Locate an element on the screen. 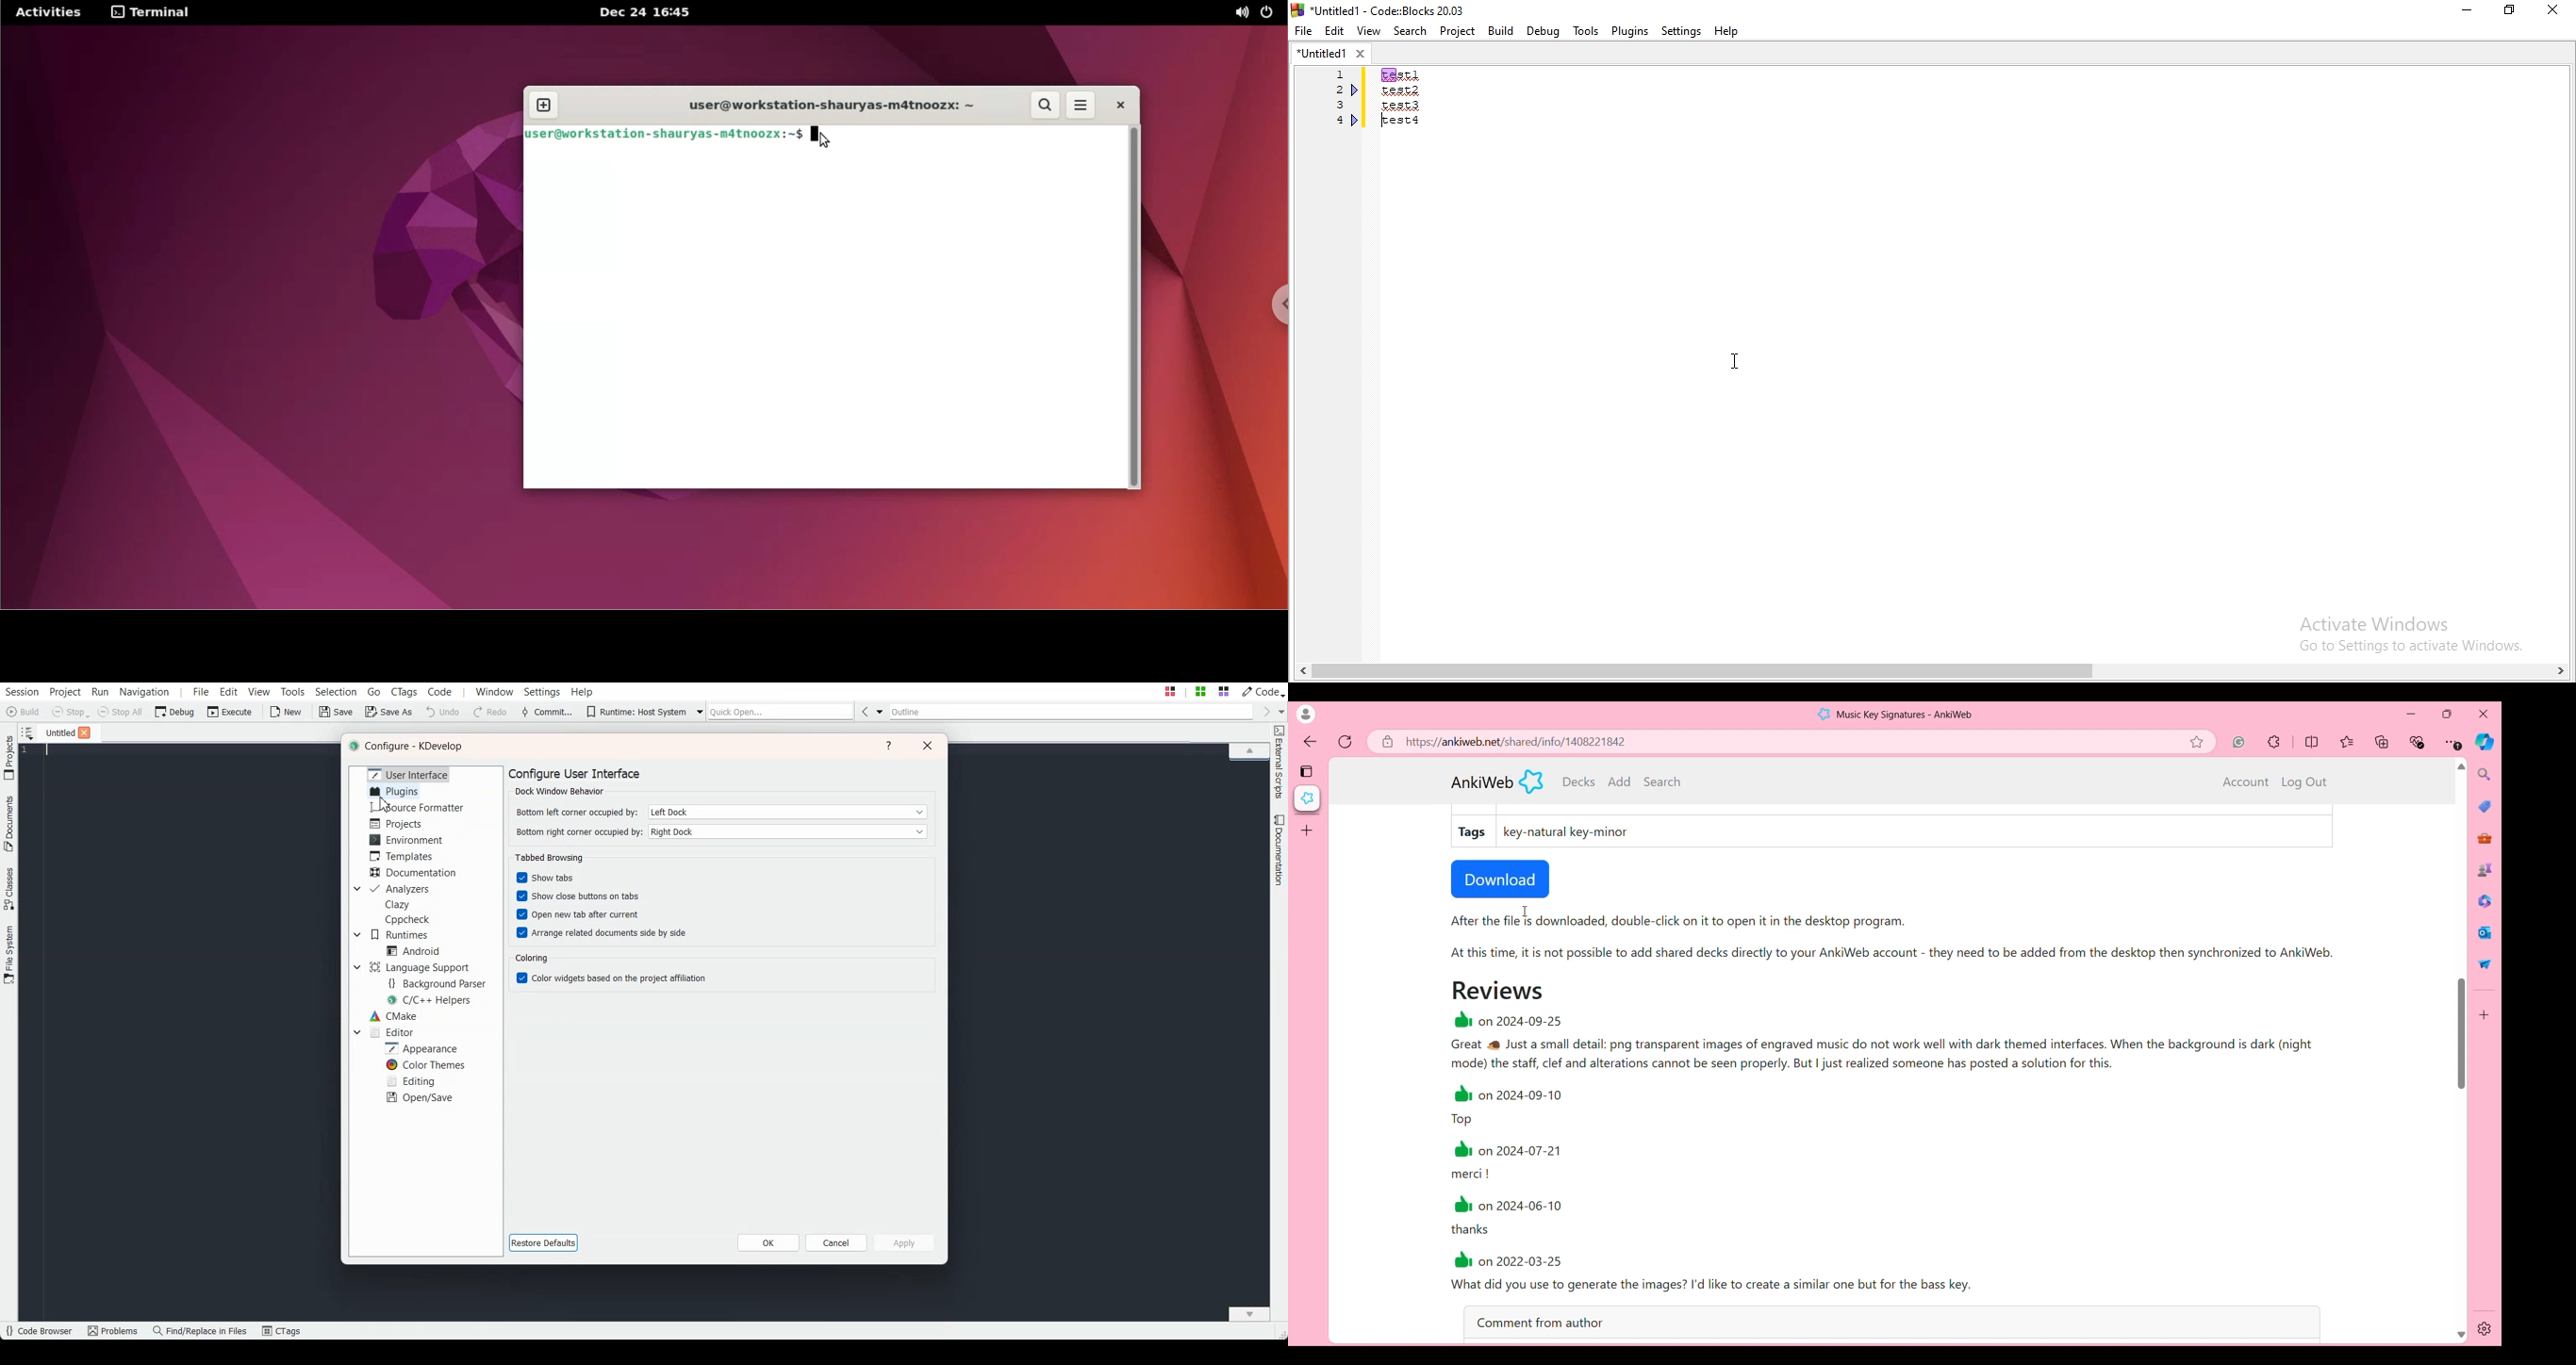 The width and height of the screenshot is (2576, 1372). Debug  is located at coordinates (1542, 29).